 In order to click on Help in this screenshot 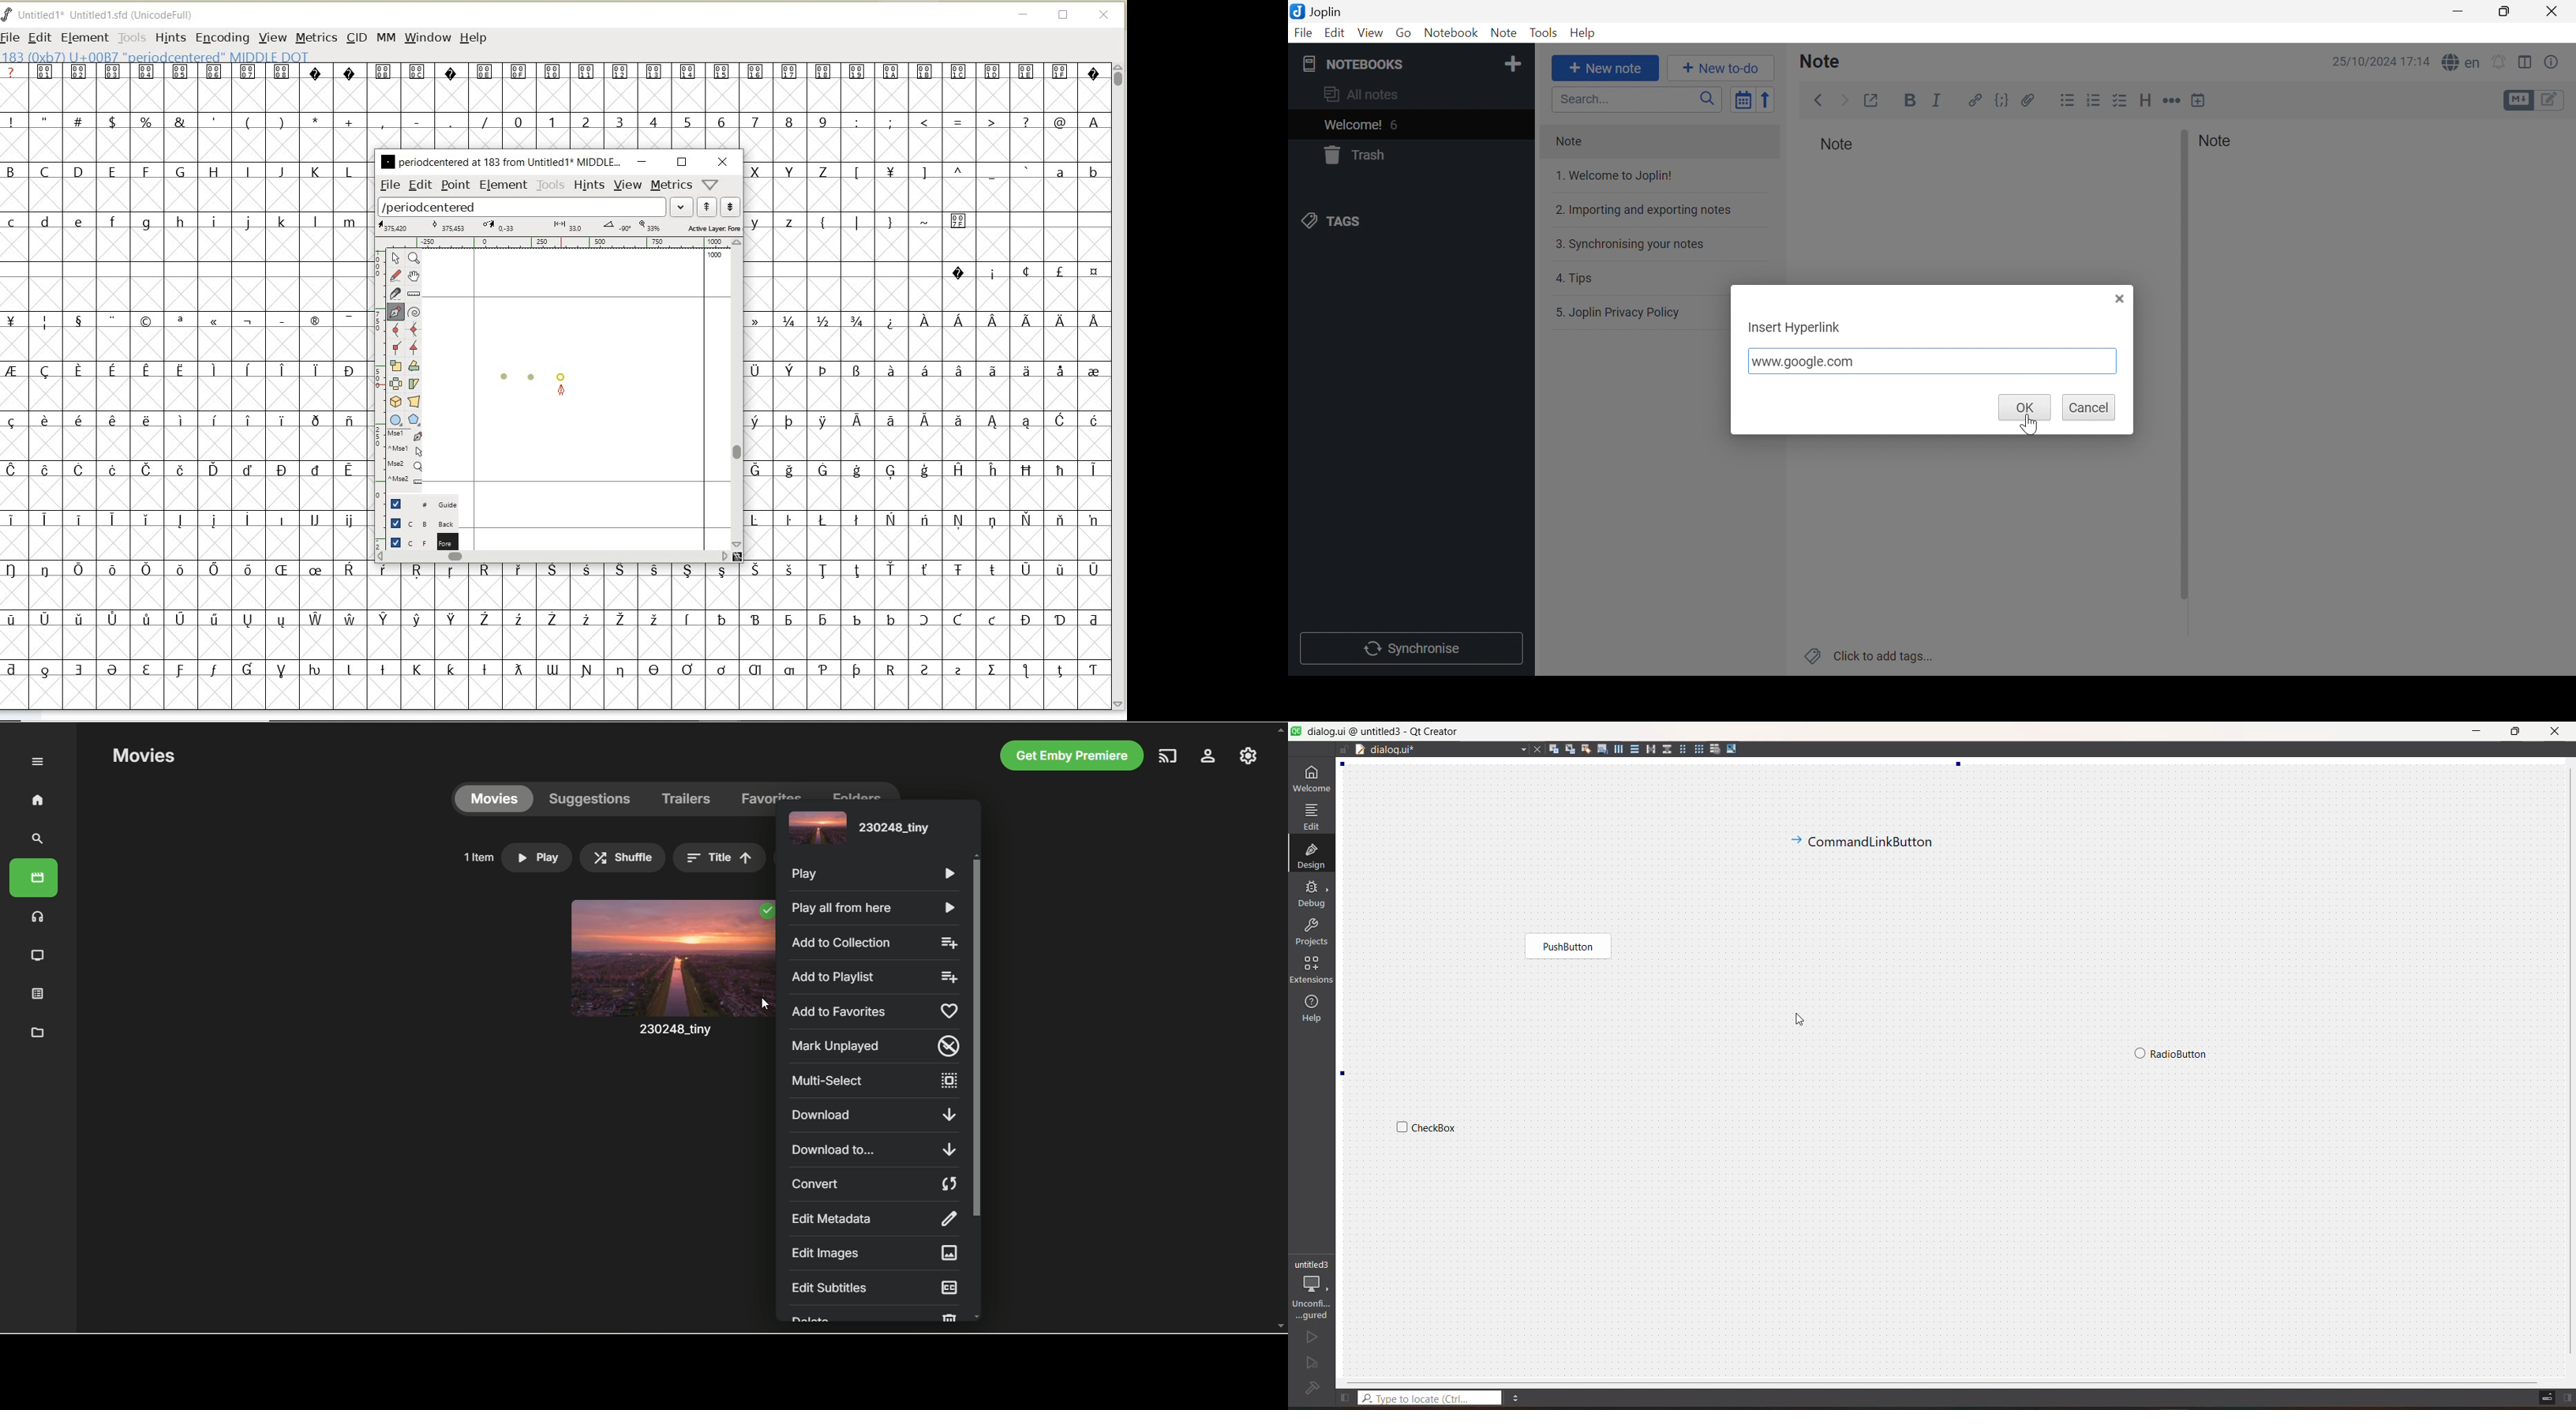, I will do `click(1582, 34)`.